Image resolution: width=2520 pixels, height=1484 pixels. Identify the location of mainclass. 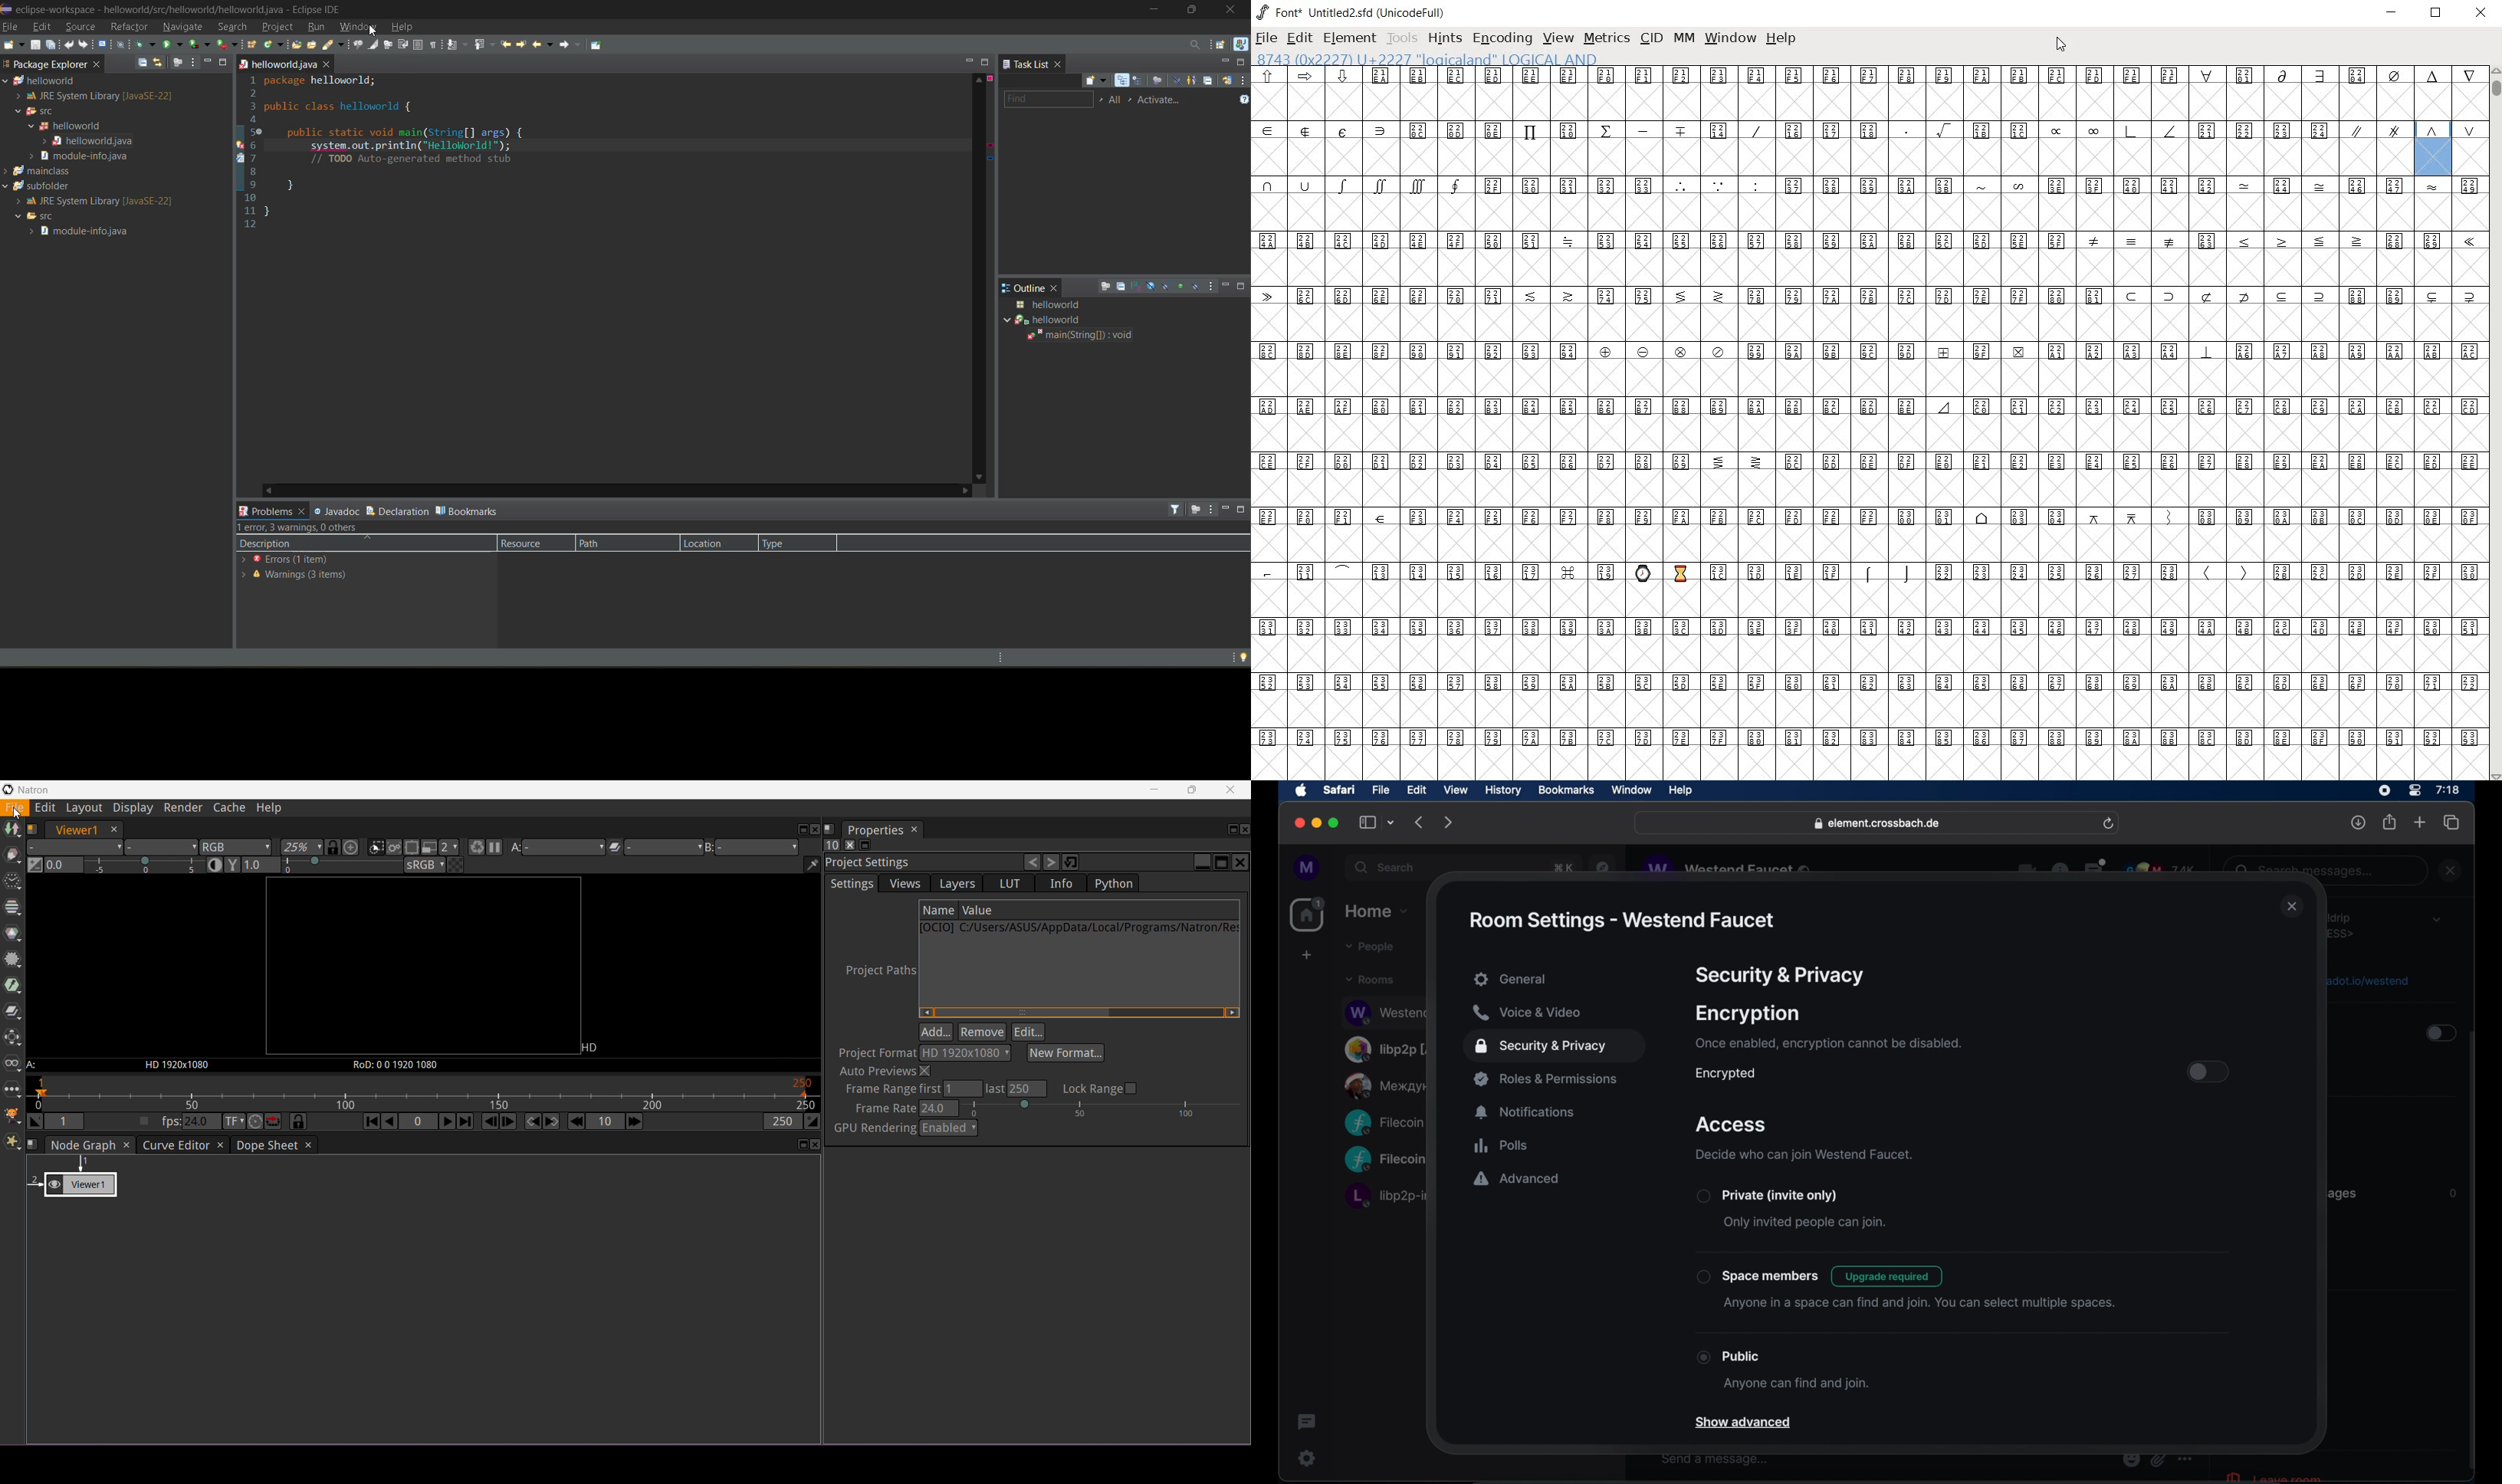
(59, 172).